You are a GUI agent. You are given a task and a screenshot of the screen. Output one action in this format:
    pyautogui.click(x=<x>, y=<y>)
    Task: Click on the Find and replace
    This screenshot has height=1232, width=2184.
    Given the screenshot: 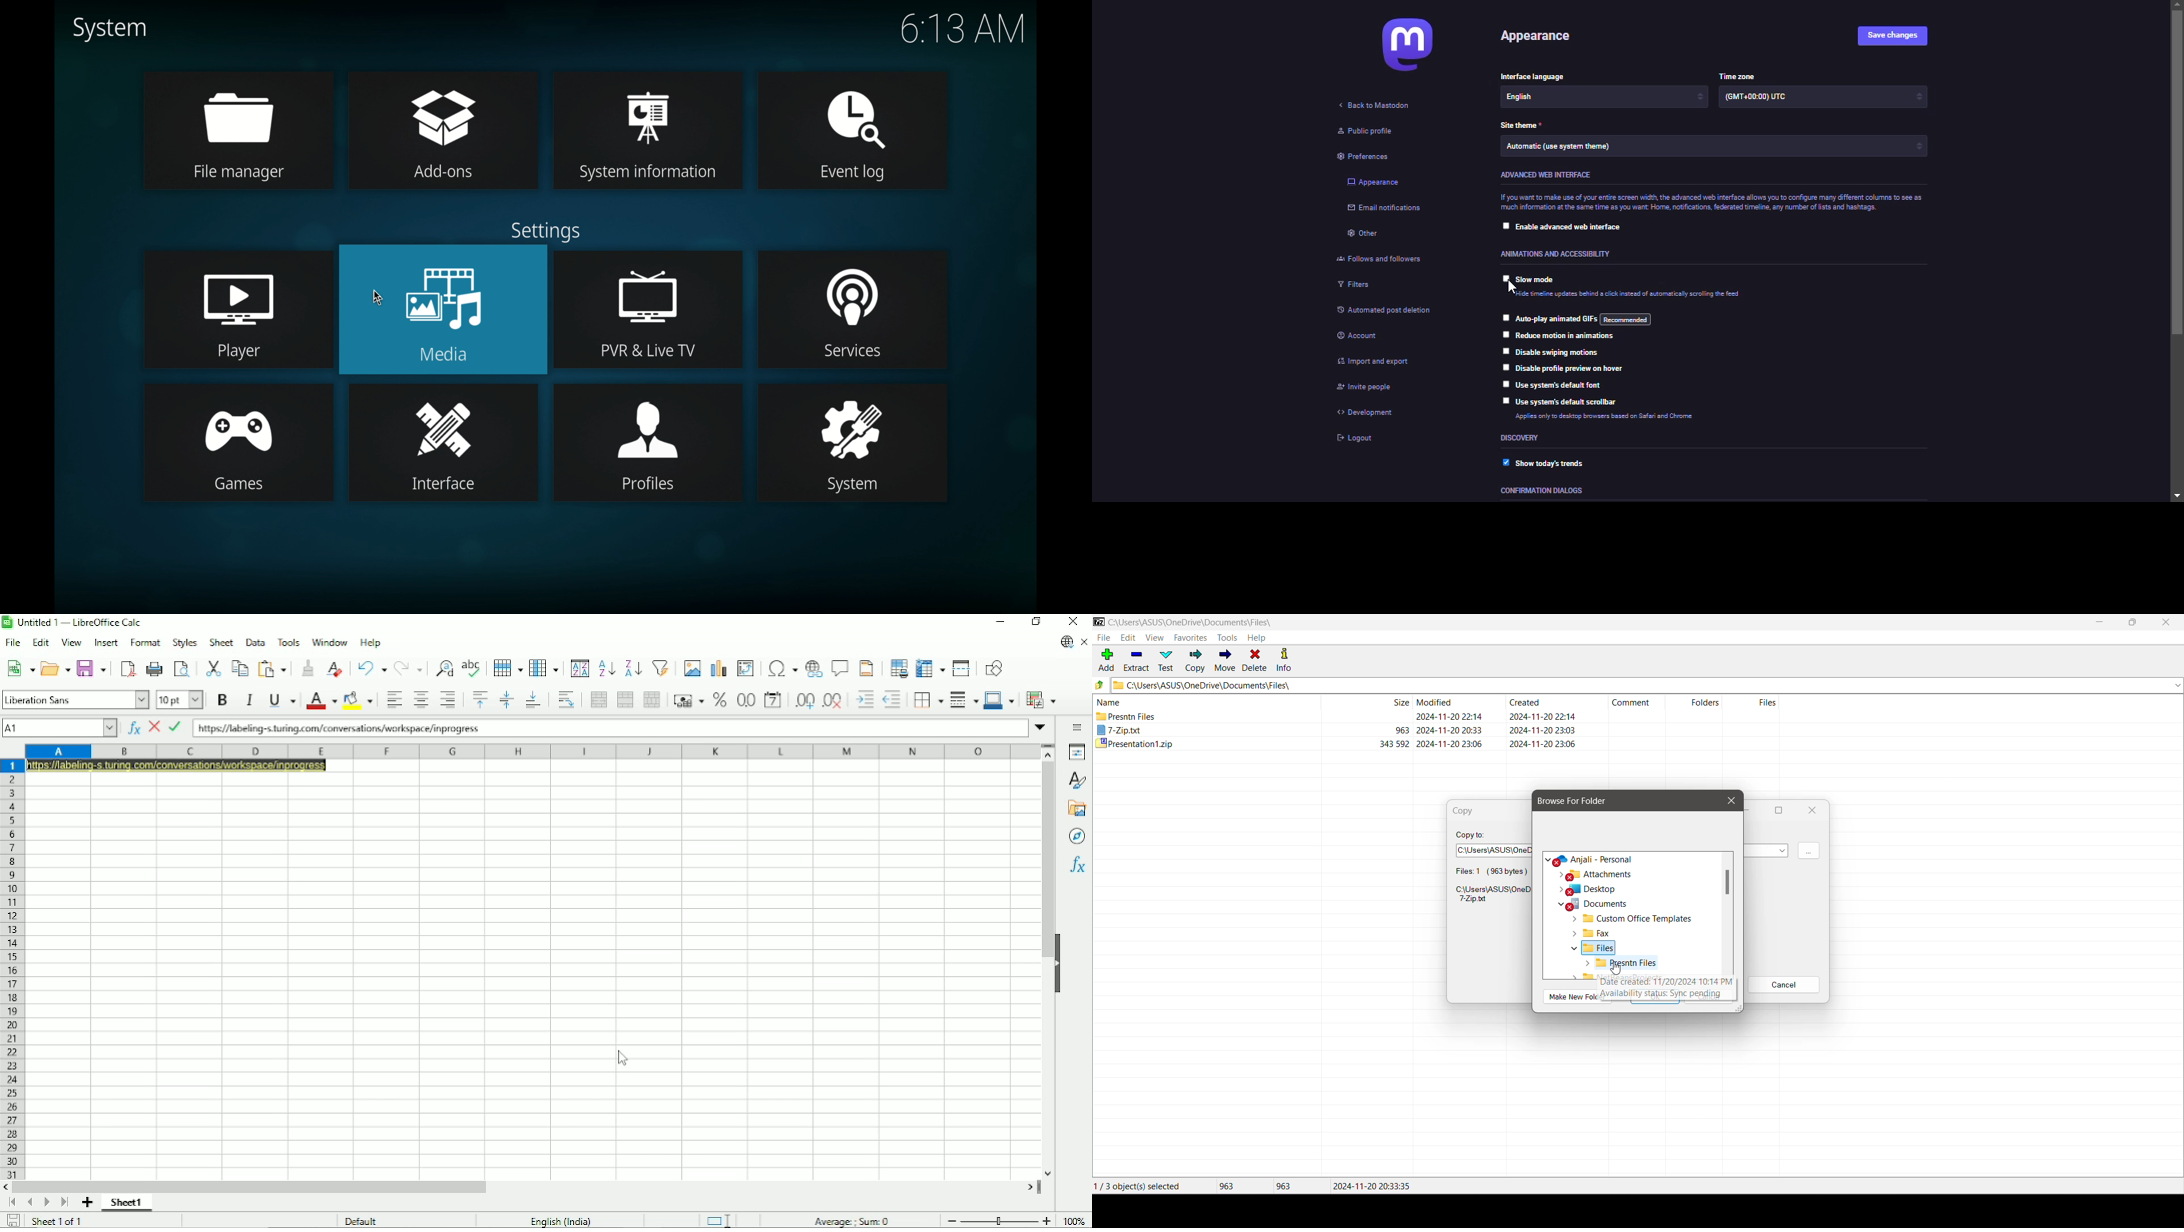 What is the action you would take?
    pyautogui.click(x=446, y=666)
    